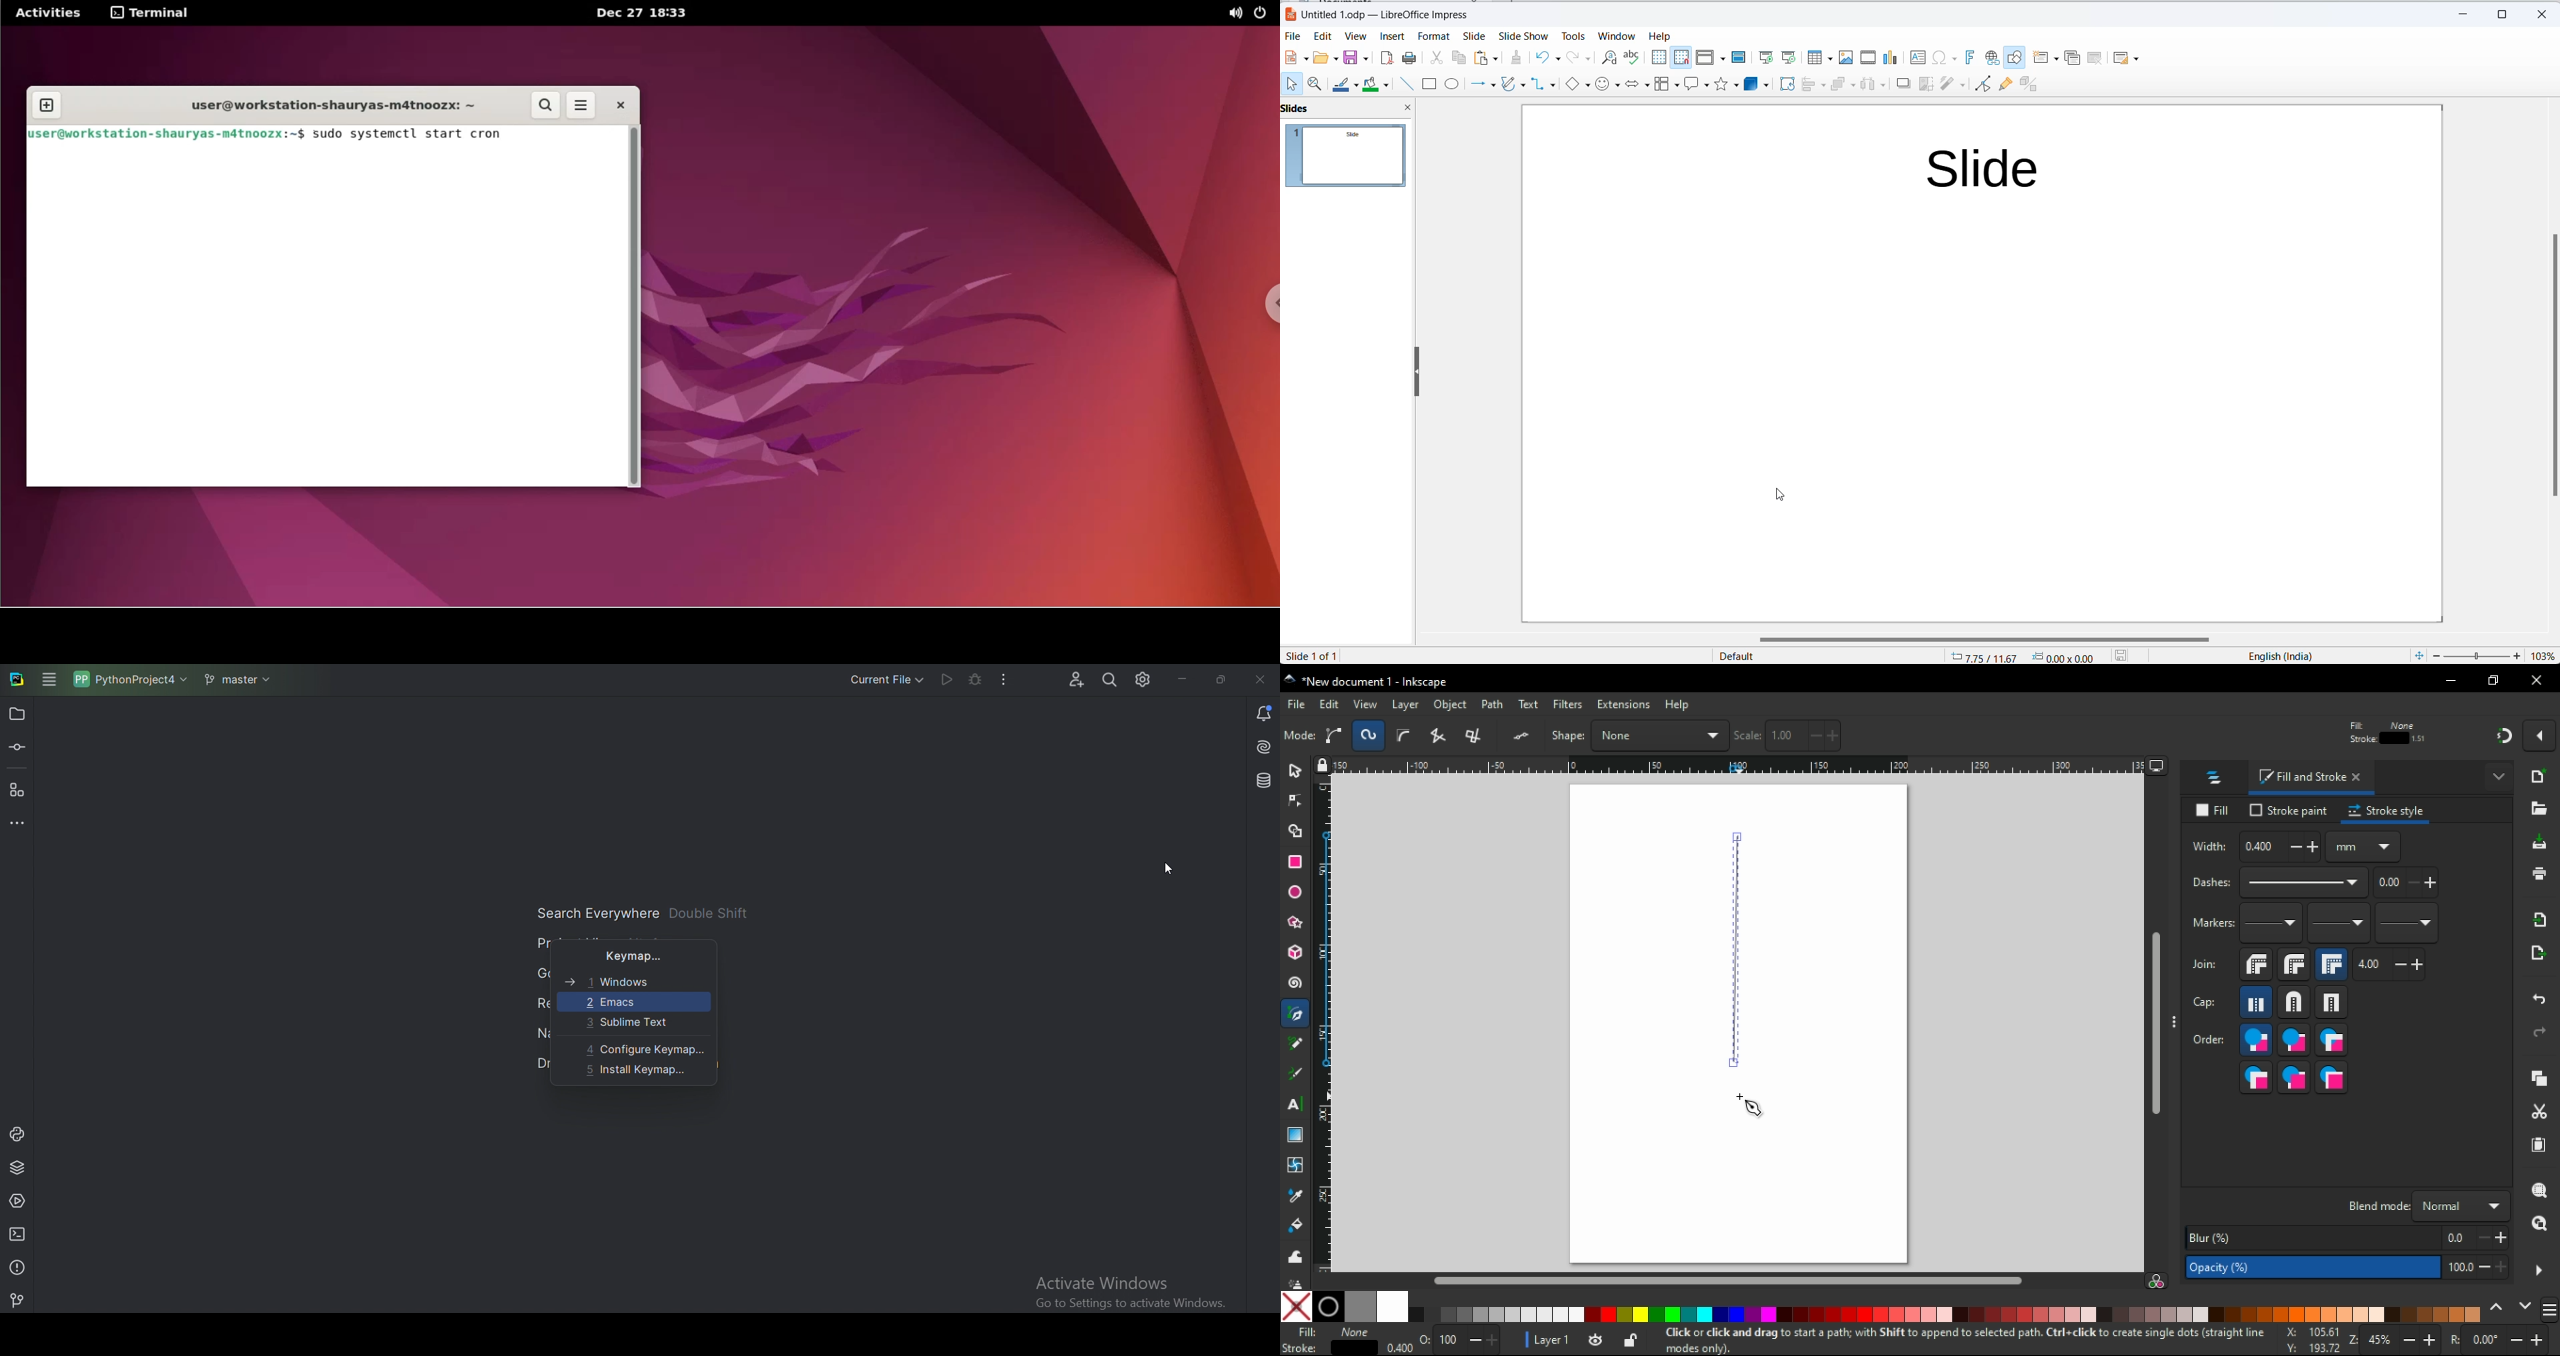 The height and width of the screenshot is (1372, 2576). Describe the element at coordinates (1734, 951) in the screenshot. I see `new line segment` at that location.